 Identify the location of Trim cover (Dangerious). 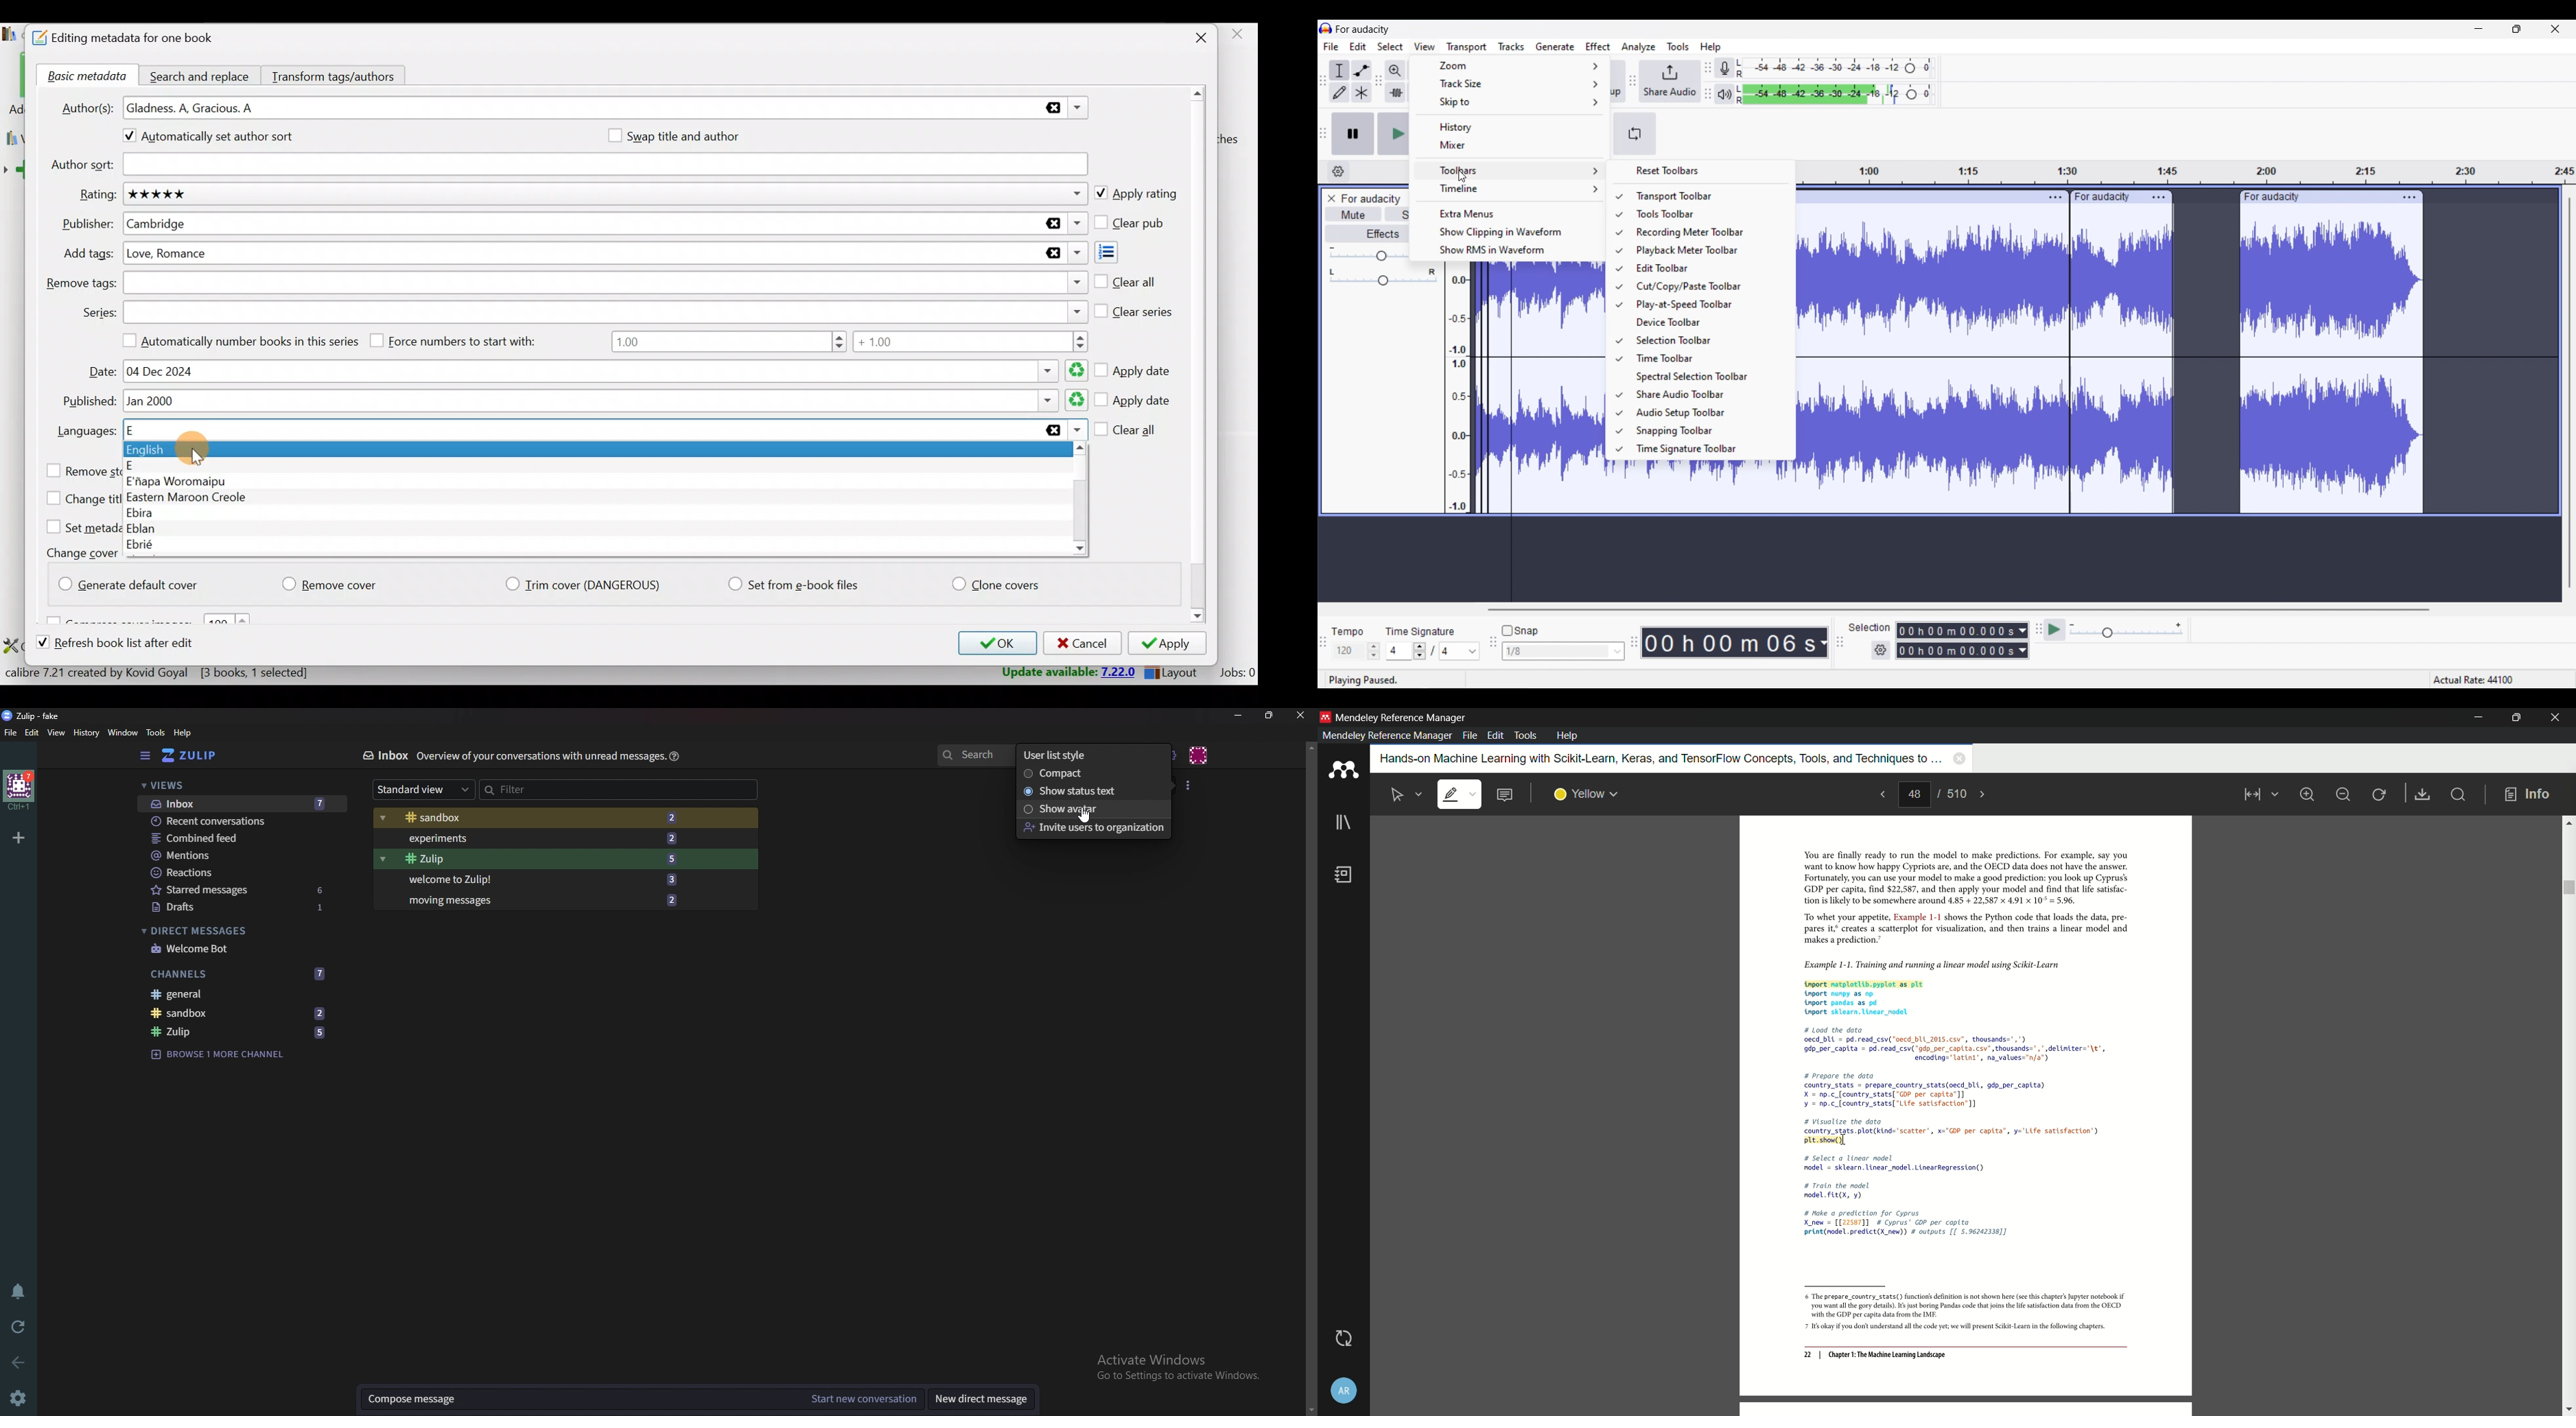
(587, 586).